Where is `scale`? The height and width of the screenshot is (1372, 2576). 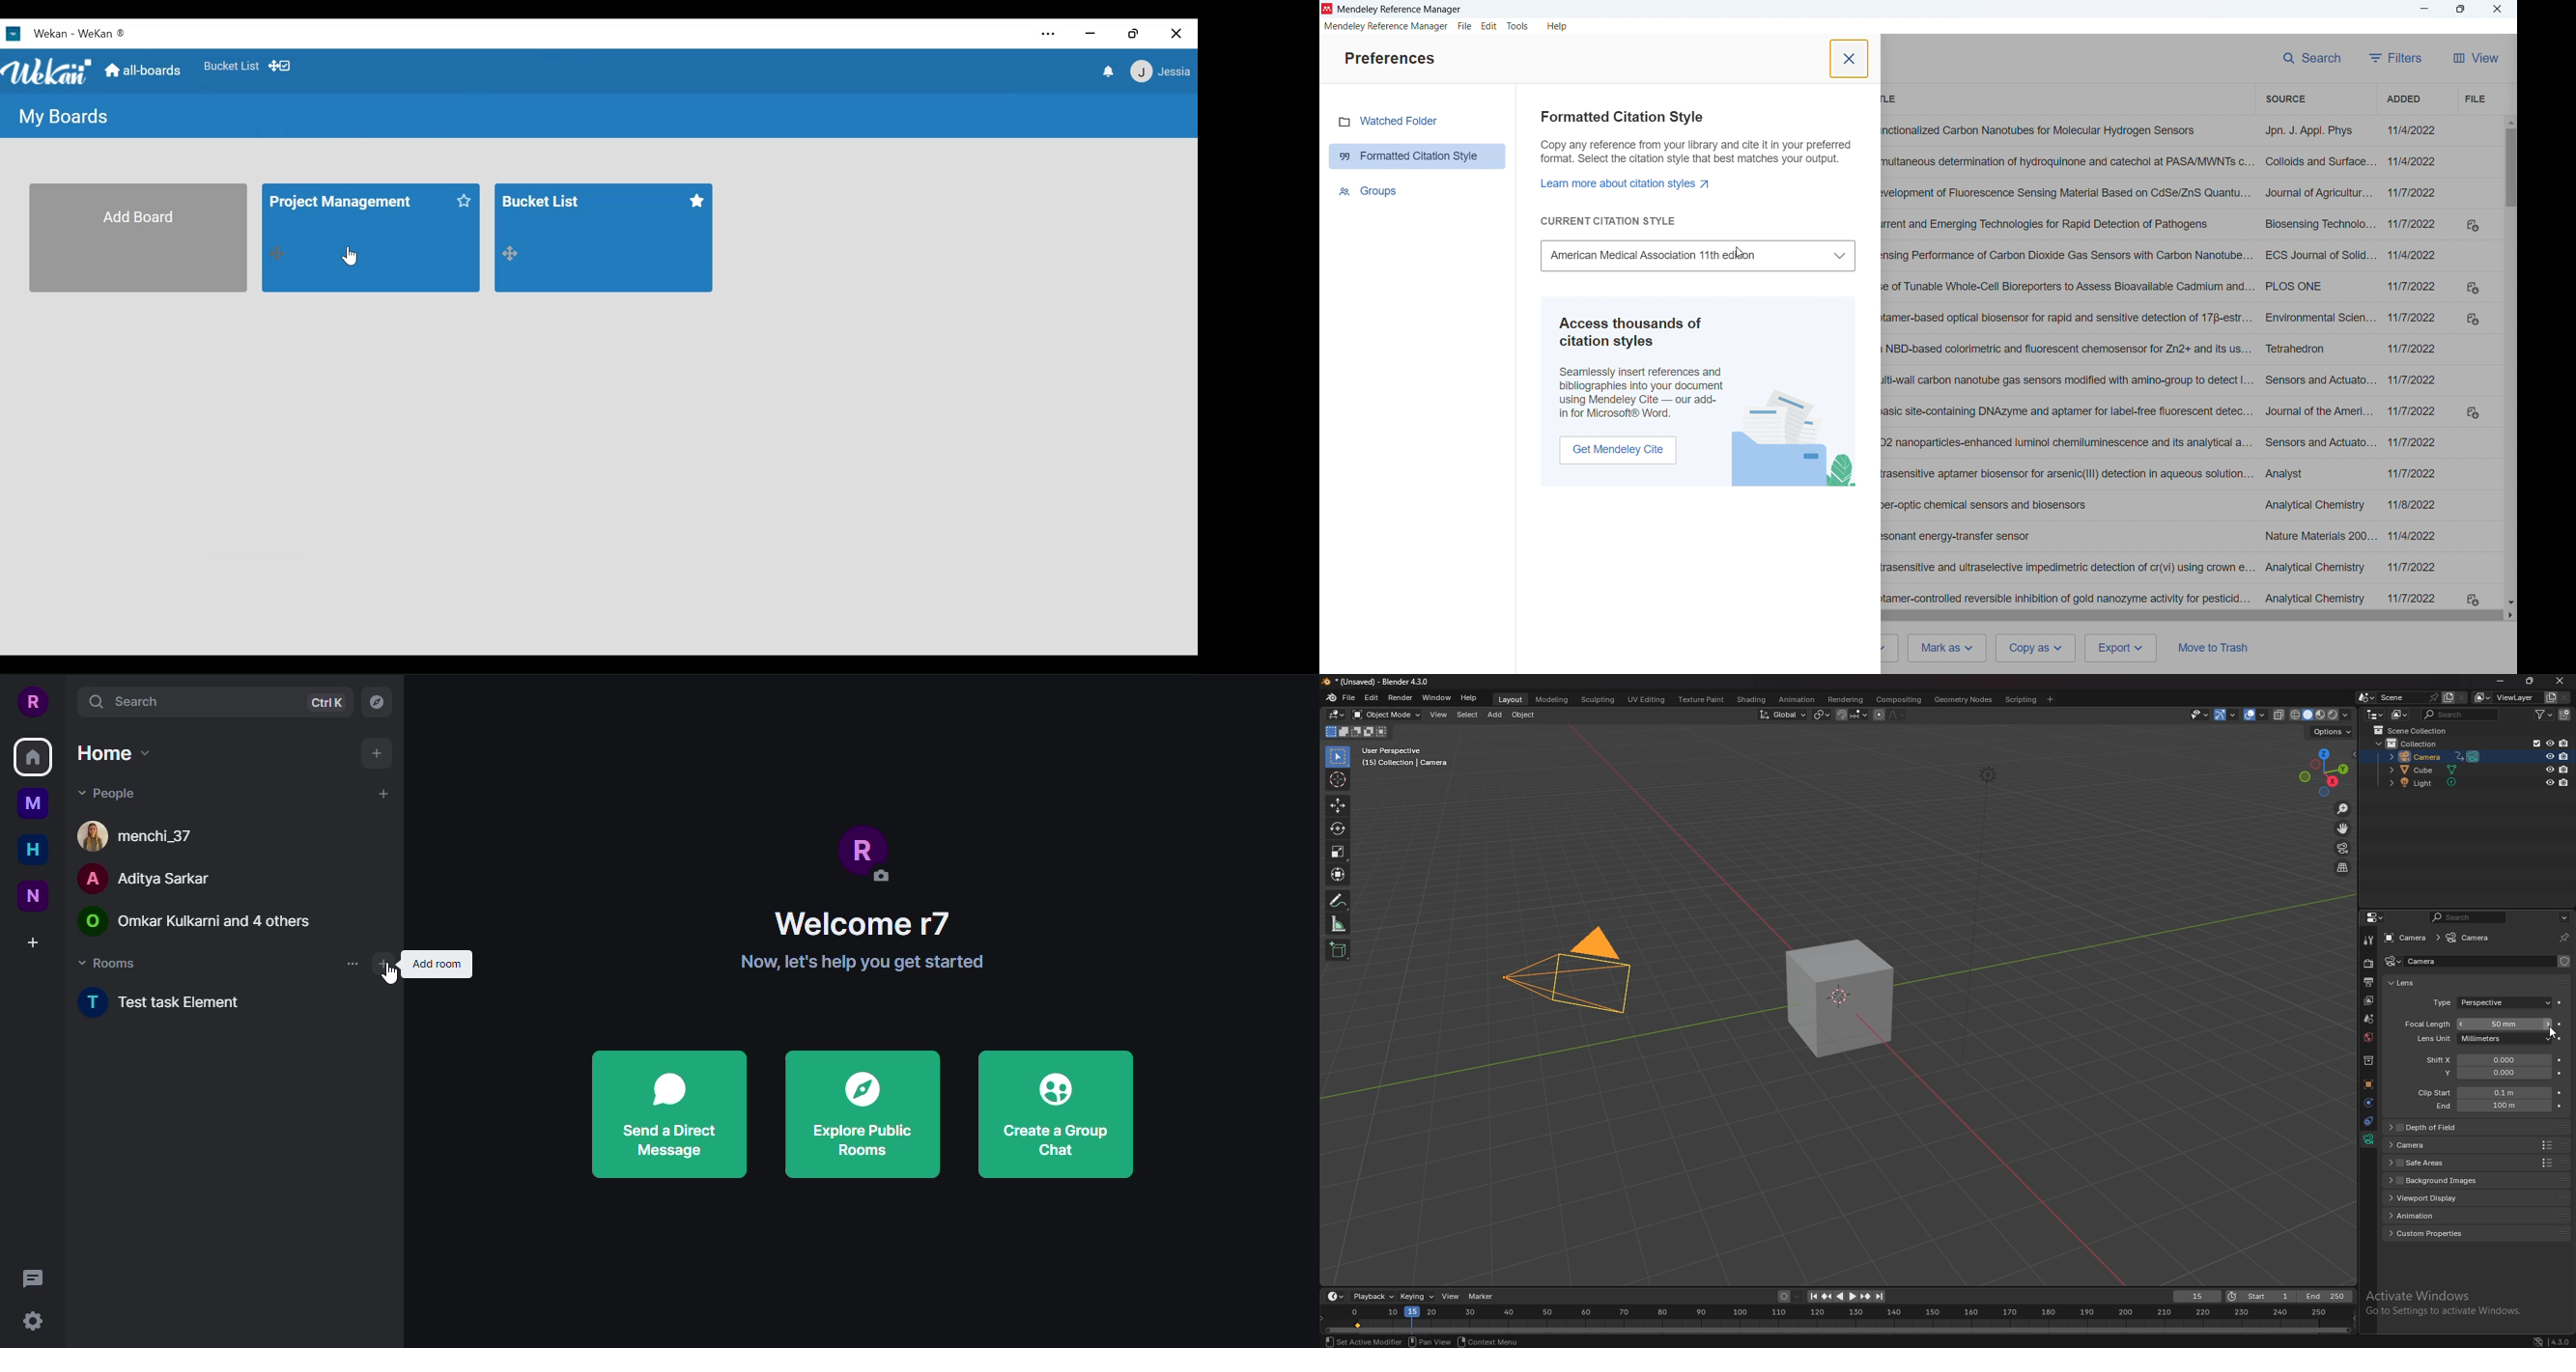 scale is located at coordinates (1340, 851).